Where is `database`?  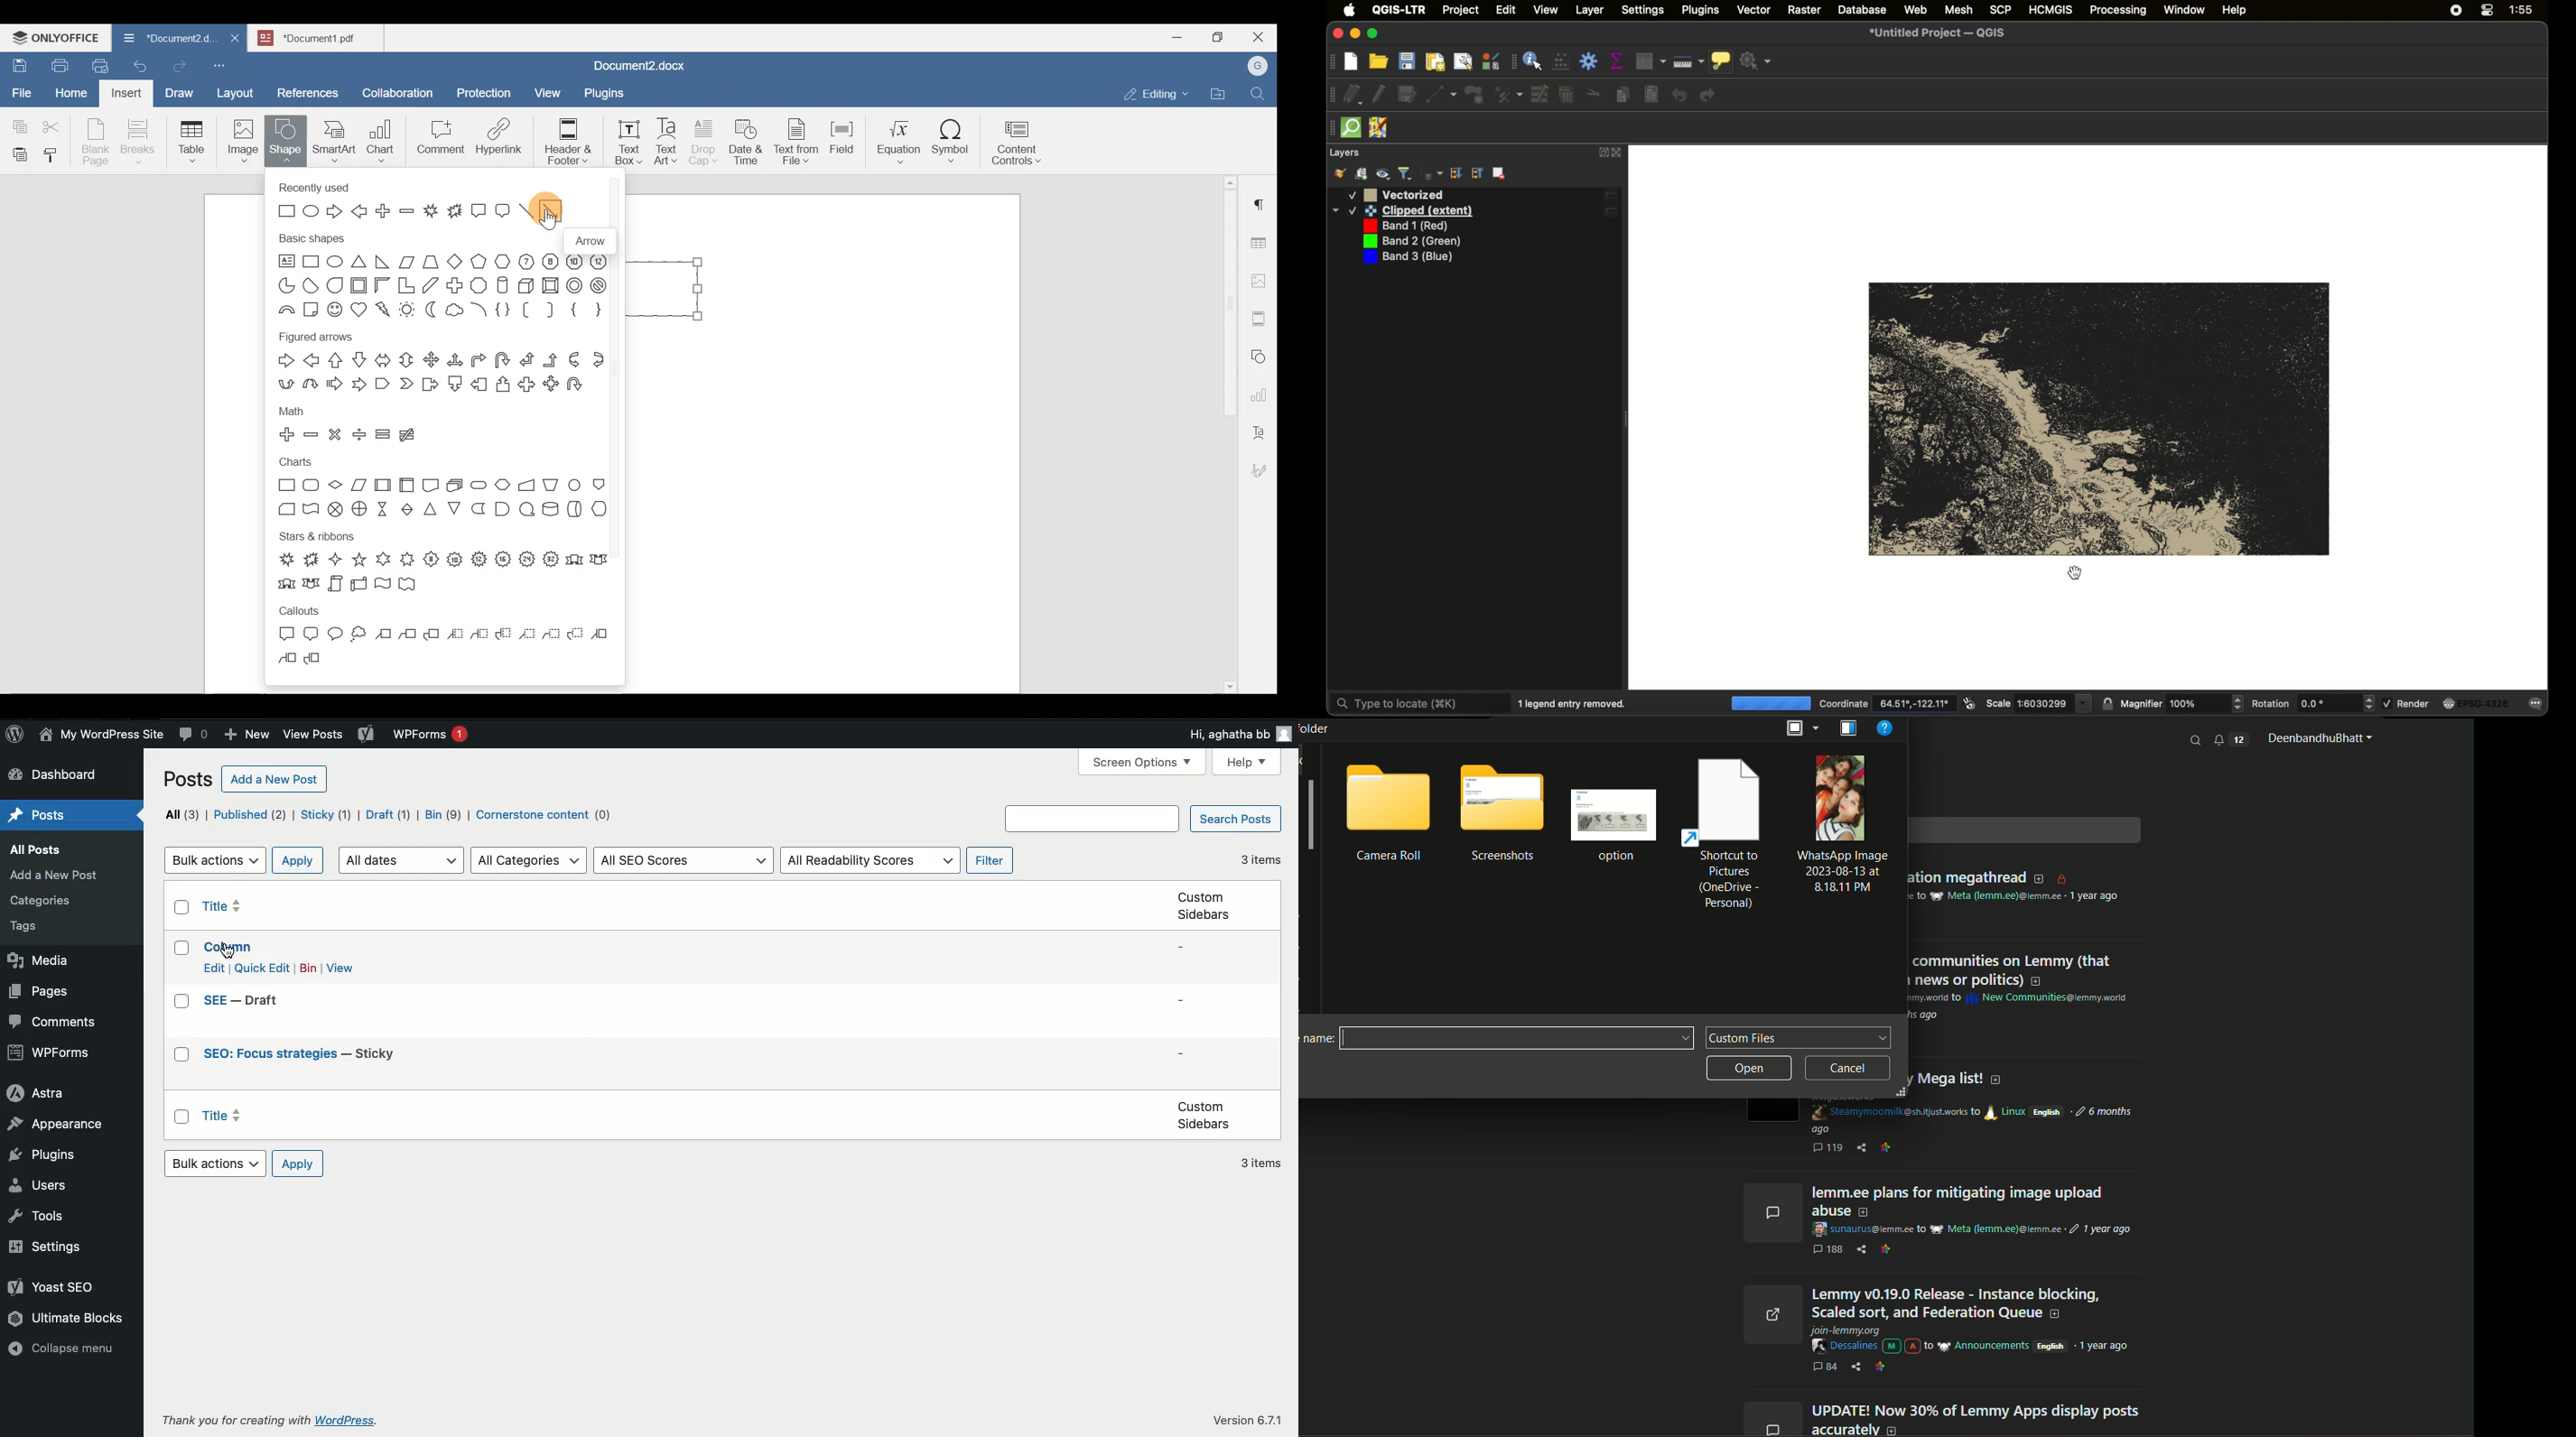
database is located at coordinates (1862, 10).